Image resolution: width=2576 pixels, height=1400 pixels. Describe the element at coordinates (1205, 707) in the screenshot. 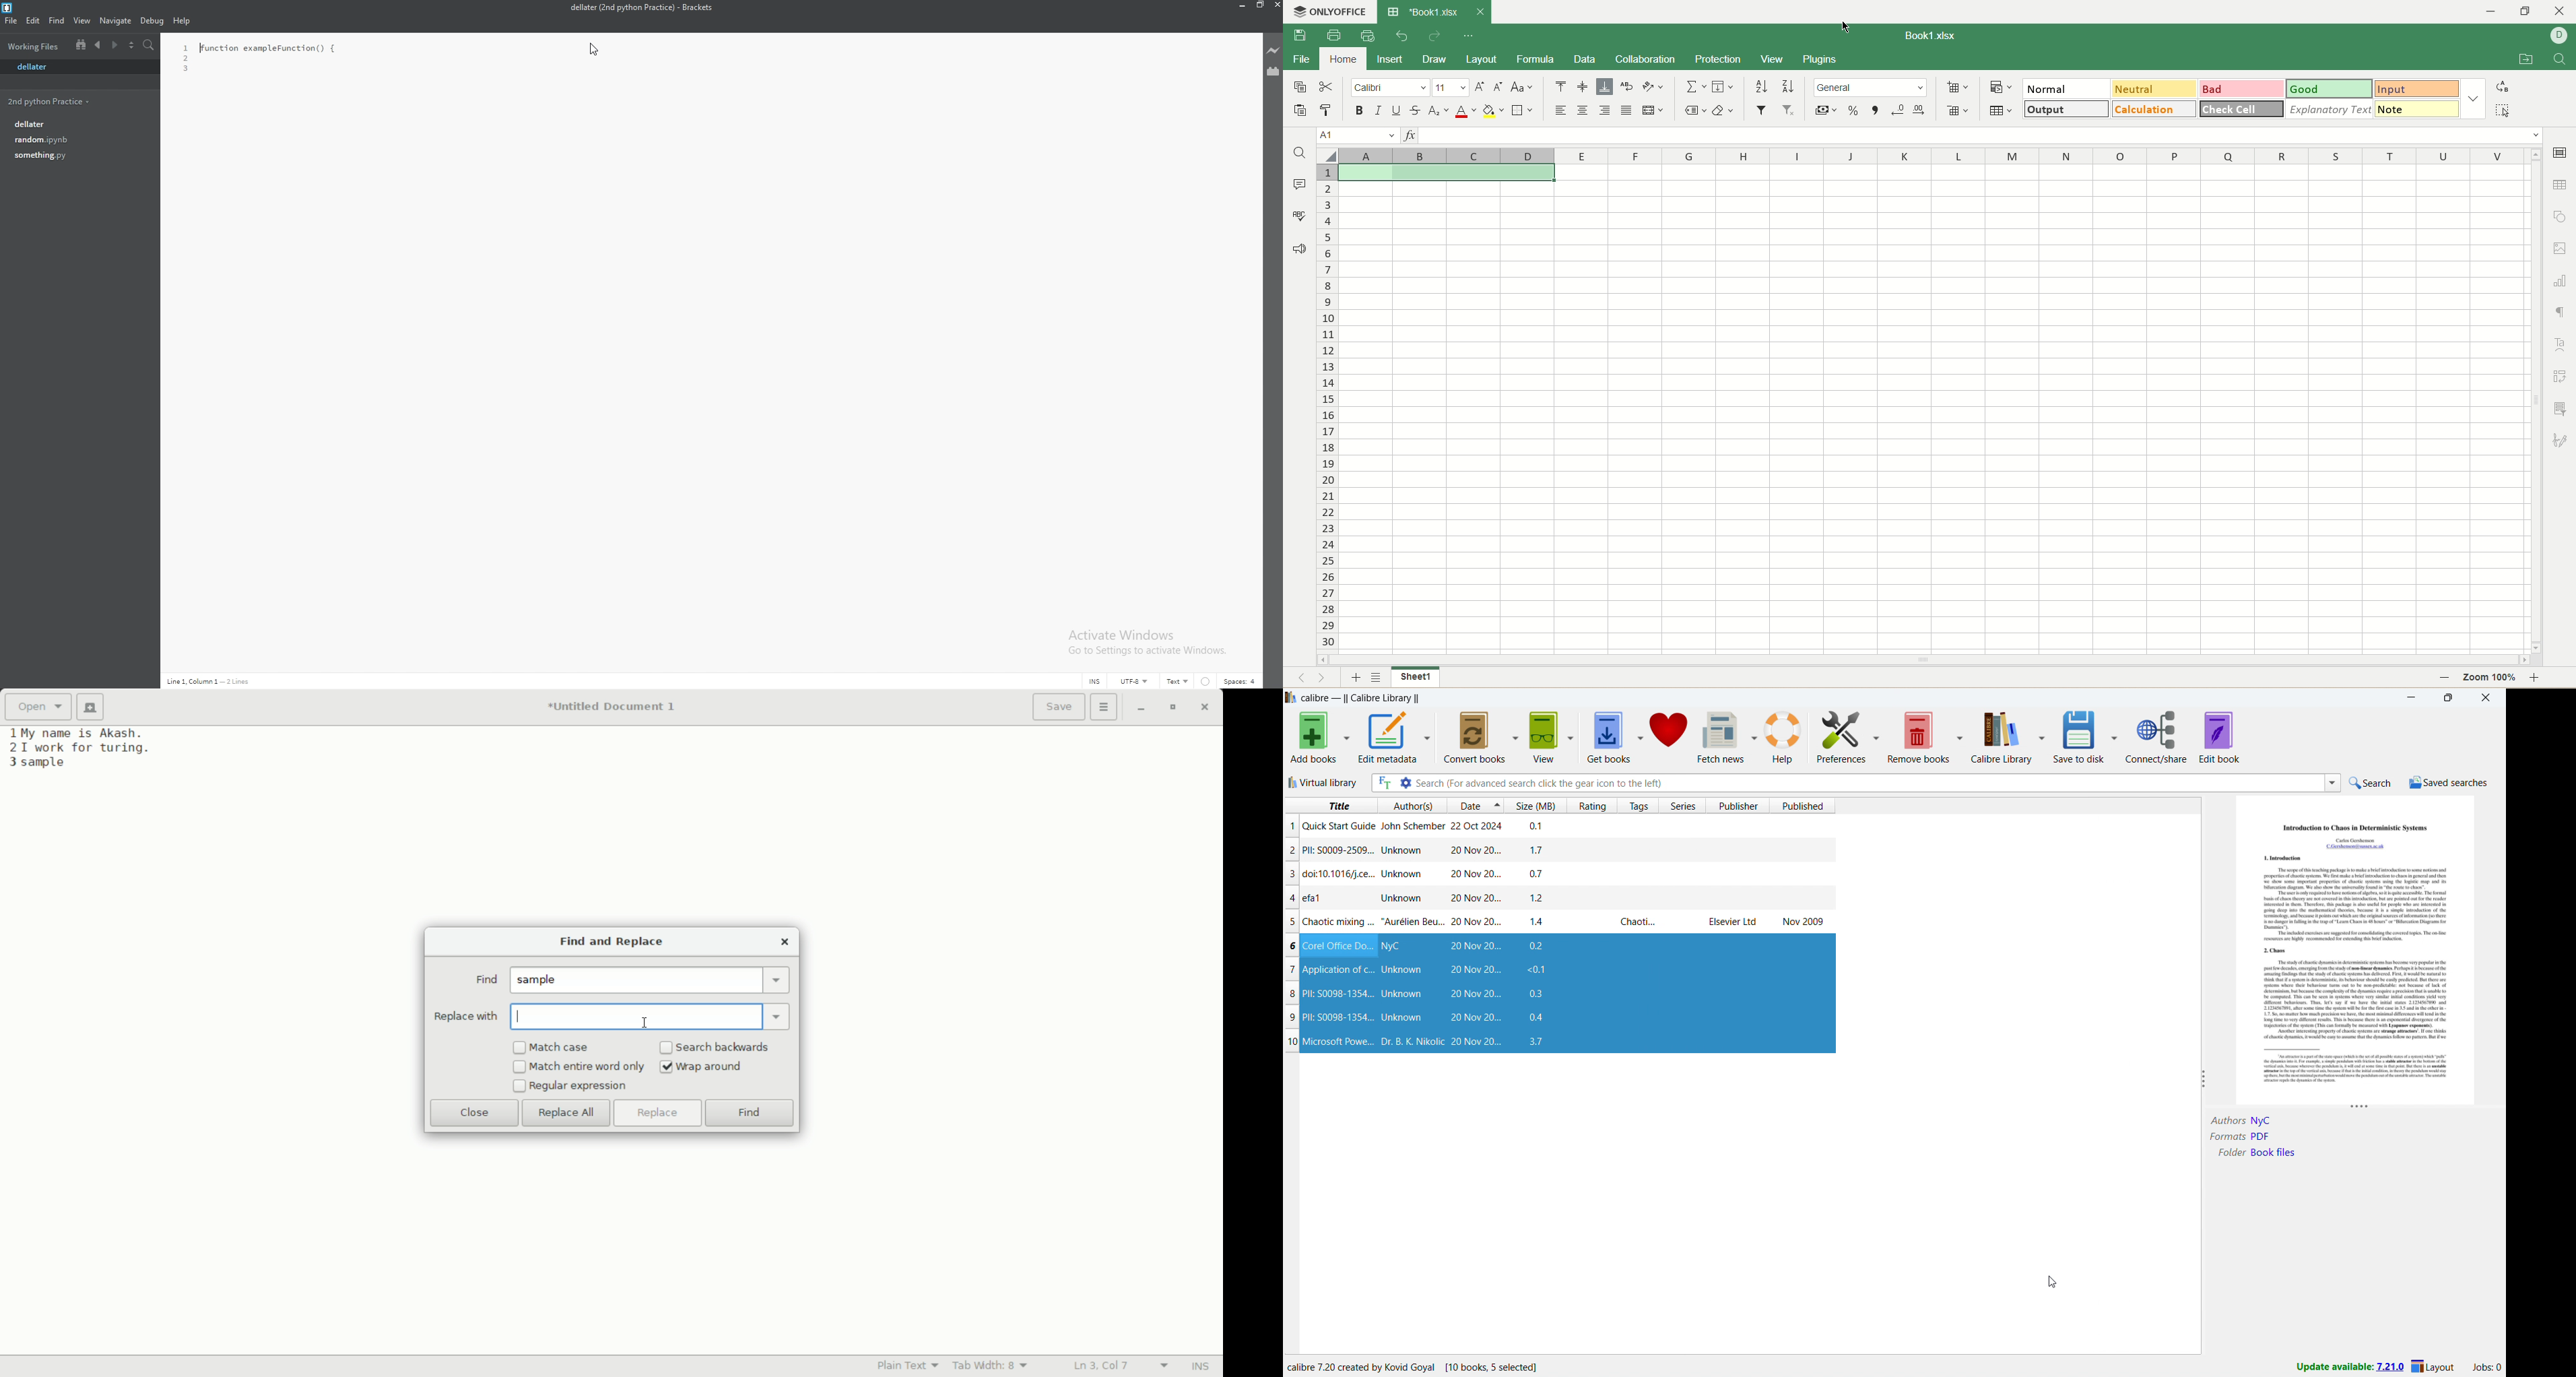

I see `close app` at that location.